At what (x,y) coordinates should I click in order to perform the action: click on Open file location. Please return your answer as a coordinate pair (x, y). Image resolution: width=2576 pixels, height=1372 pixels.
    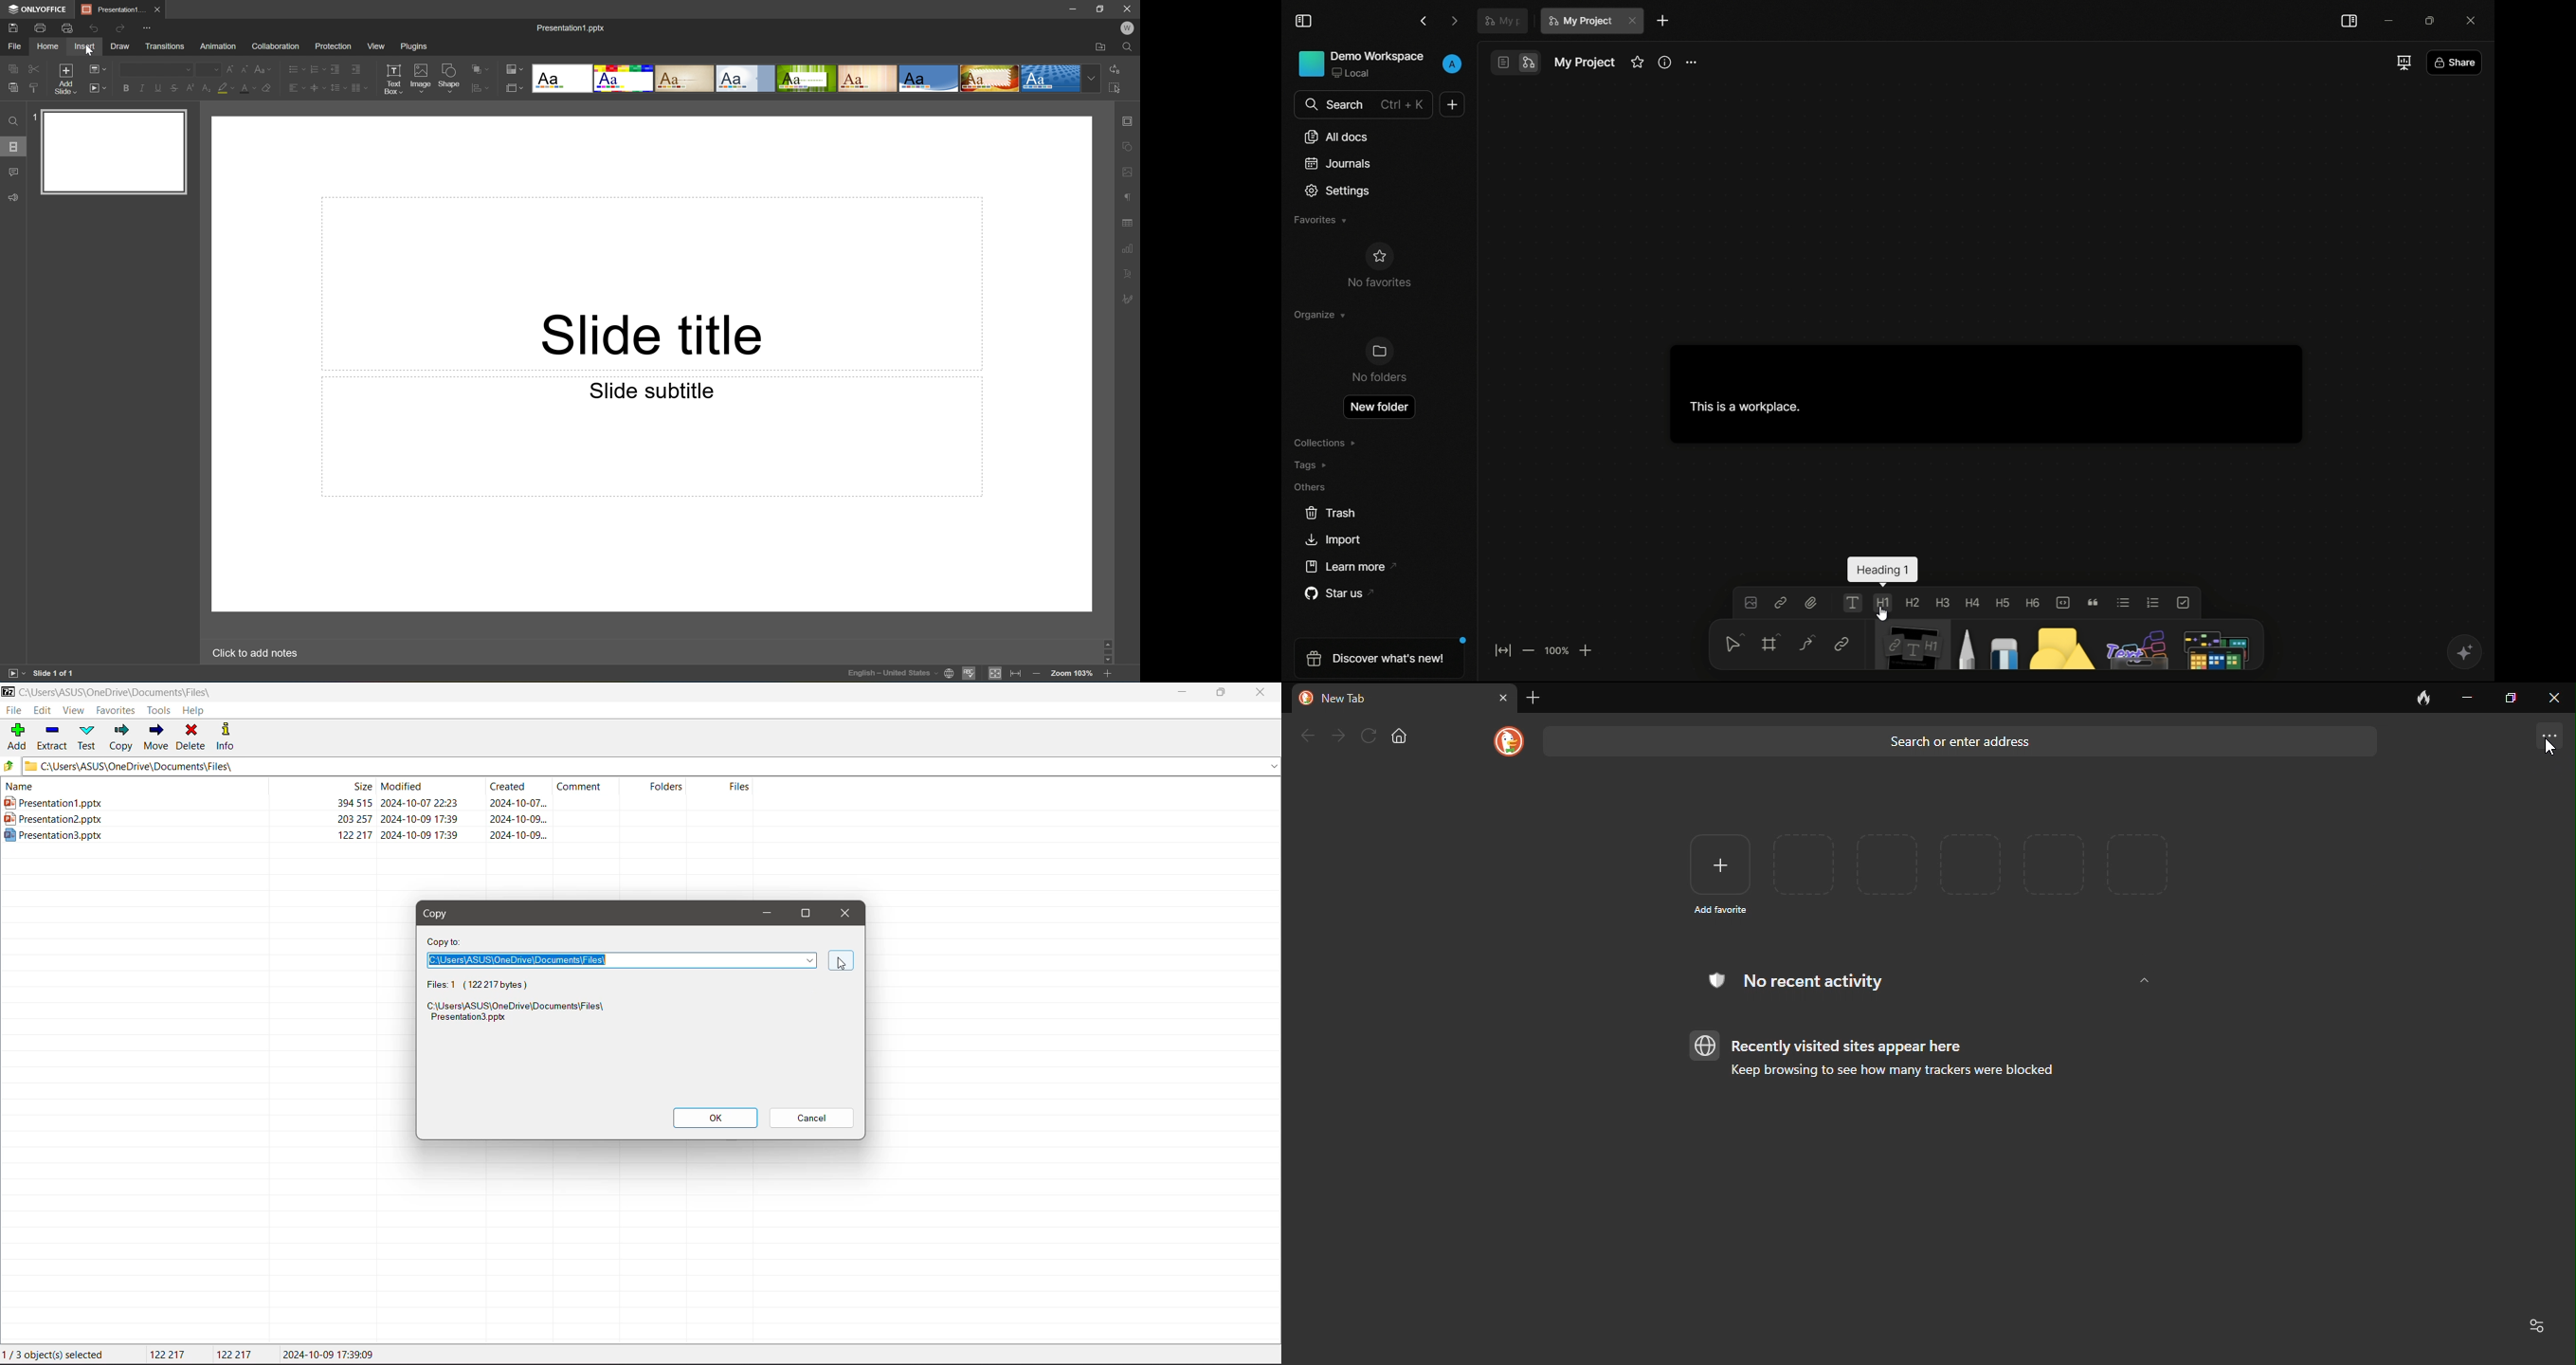
    Looking at the image, I should click on (1101, 49).